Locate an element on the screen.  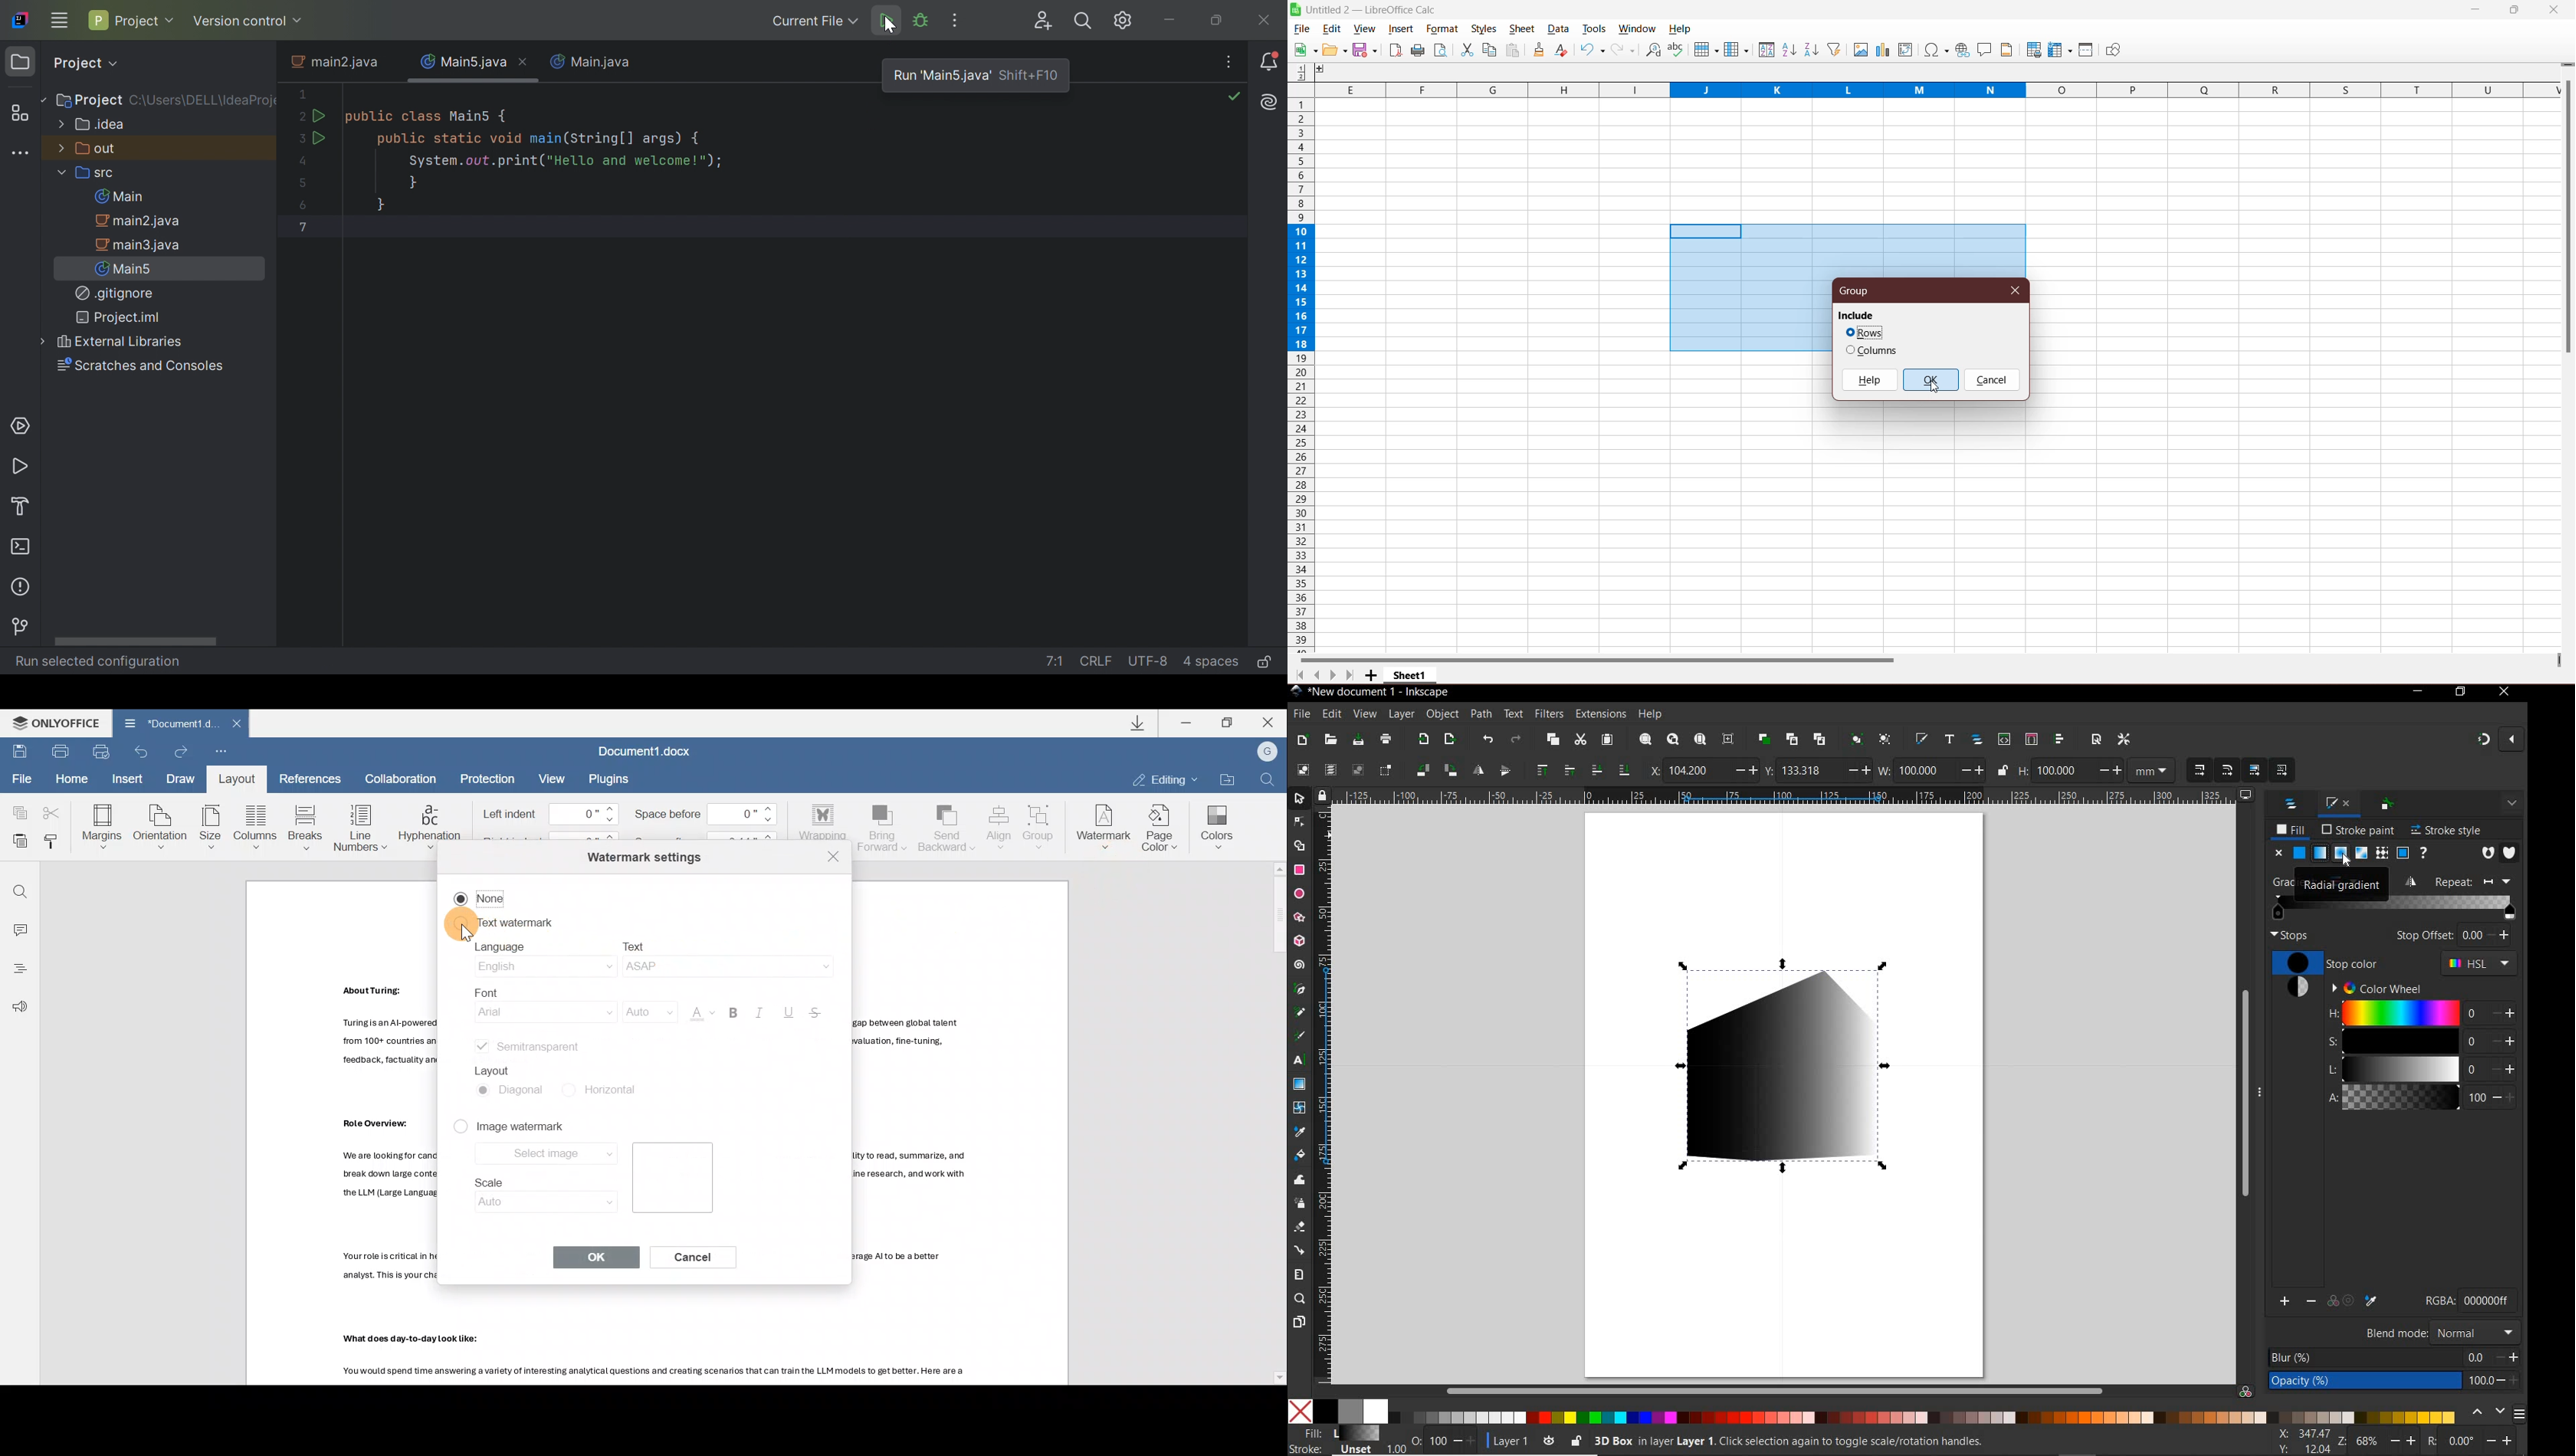
Collaboration is located at coordinates (406, 778).